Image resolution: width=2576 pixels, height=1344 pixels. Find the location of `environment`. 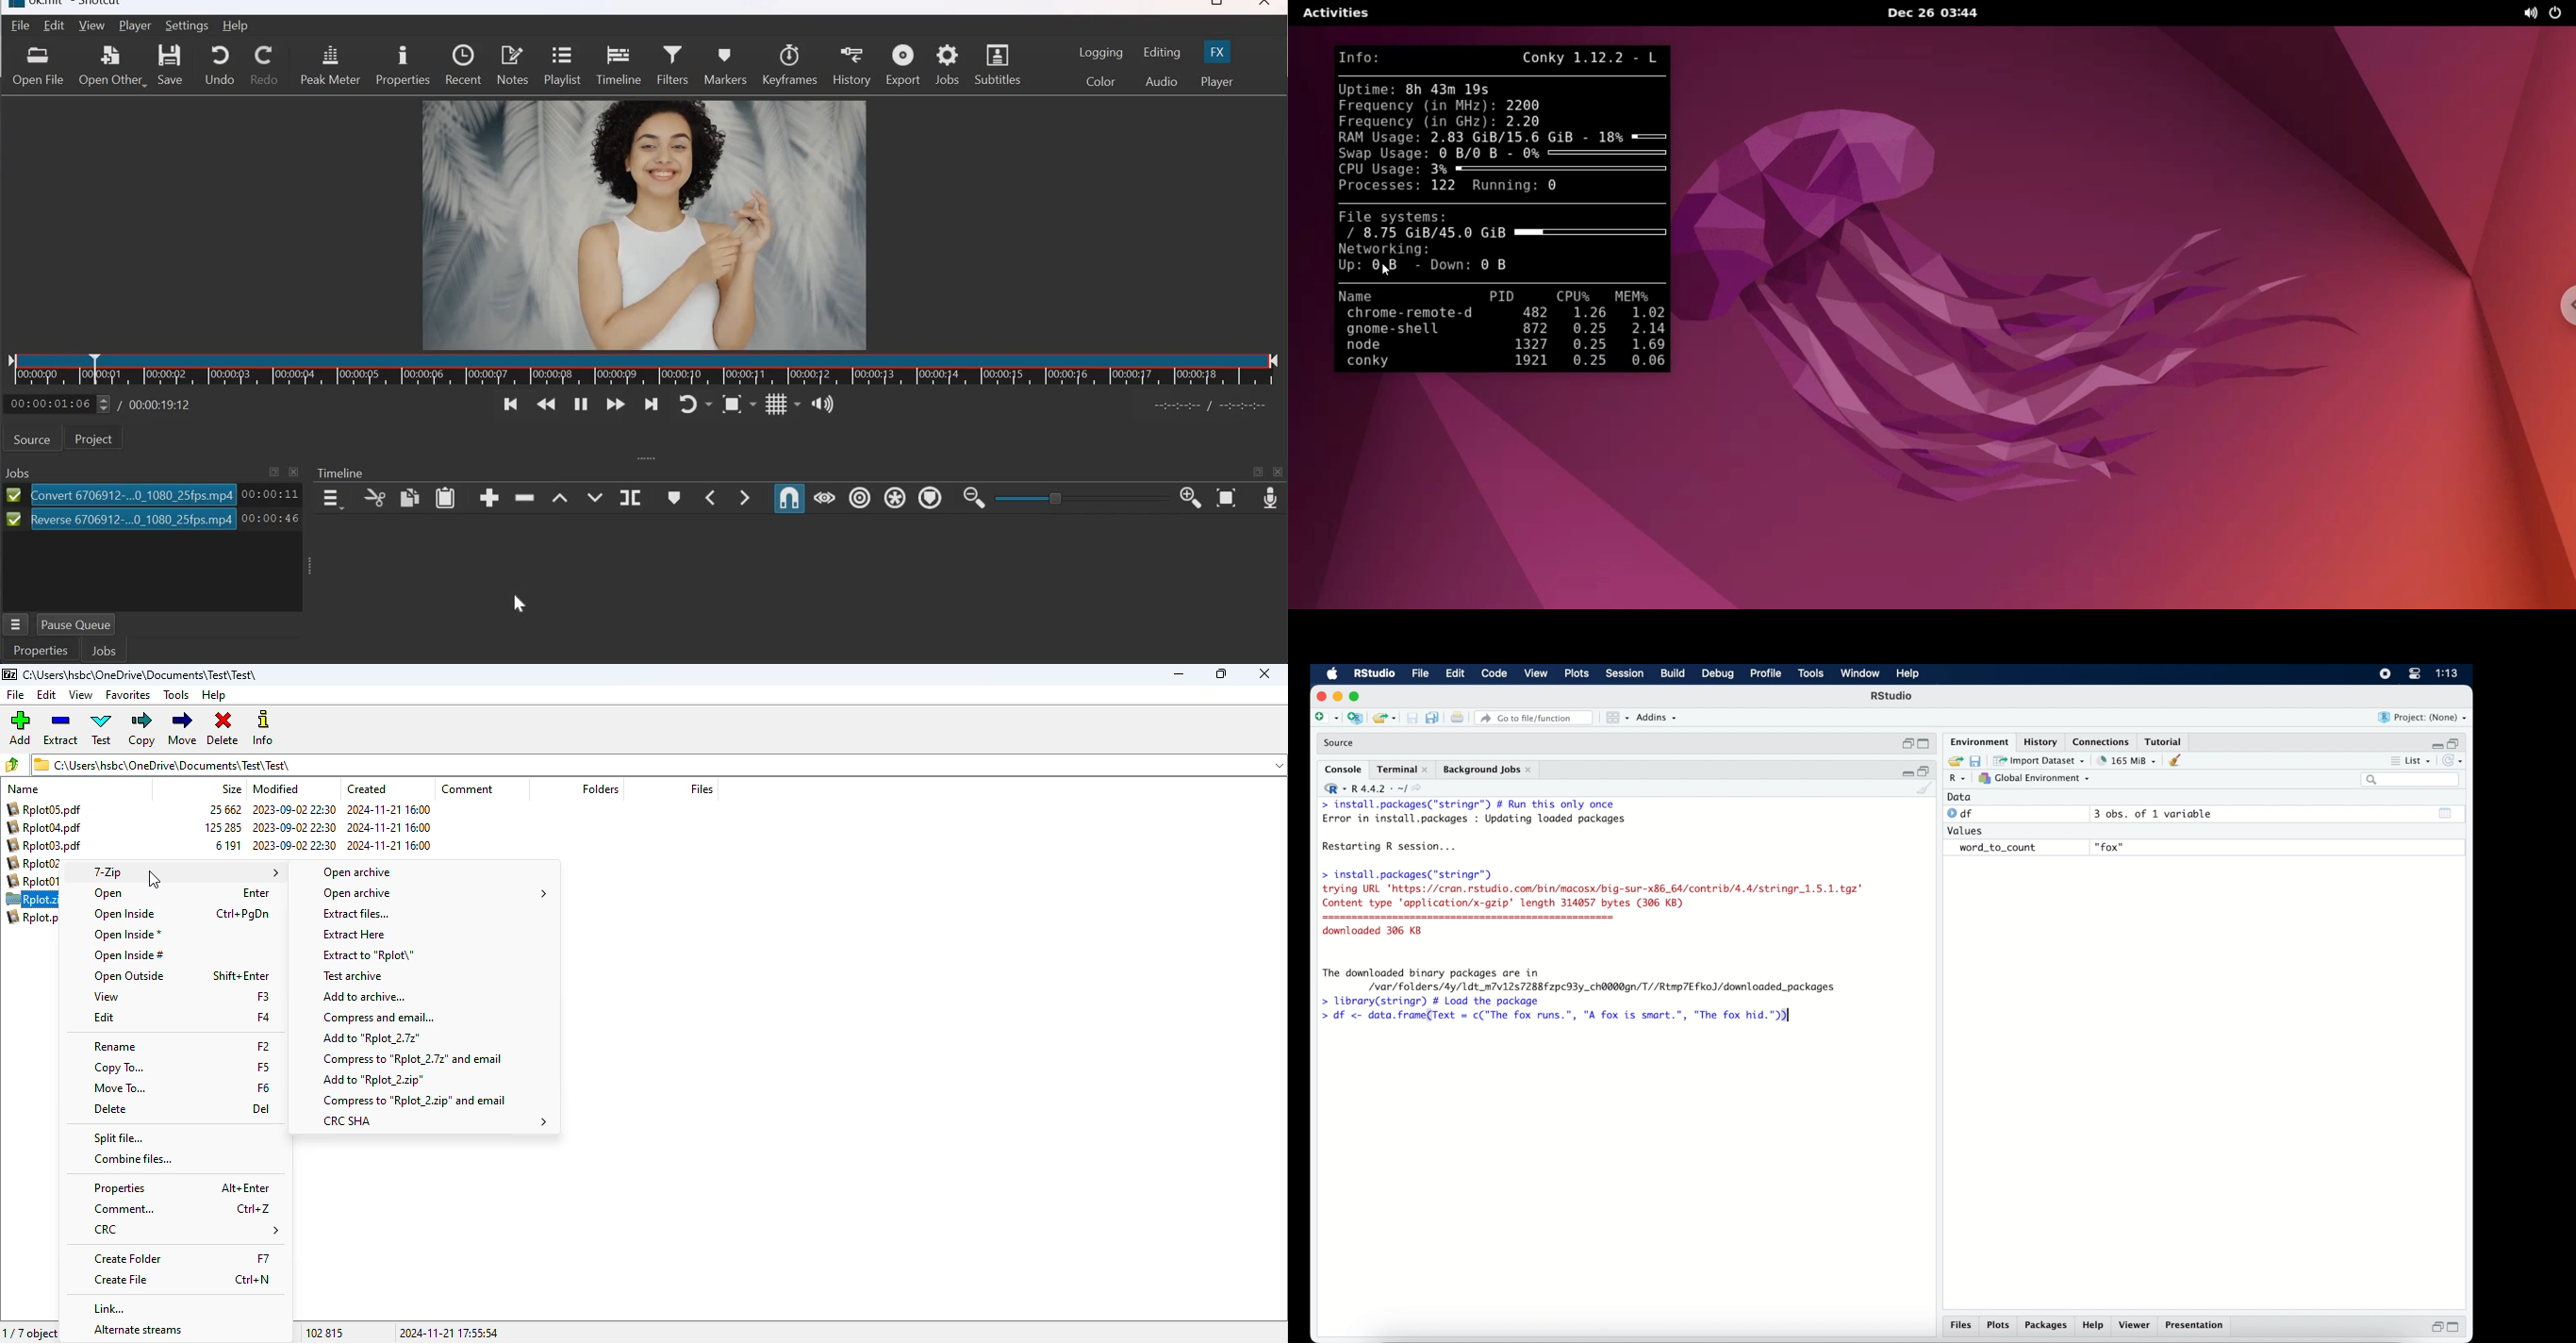

environment is located at coordinates (1978, 741).